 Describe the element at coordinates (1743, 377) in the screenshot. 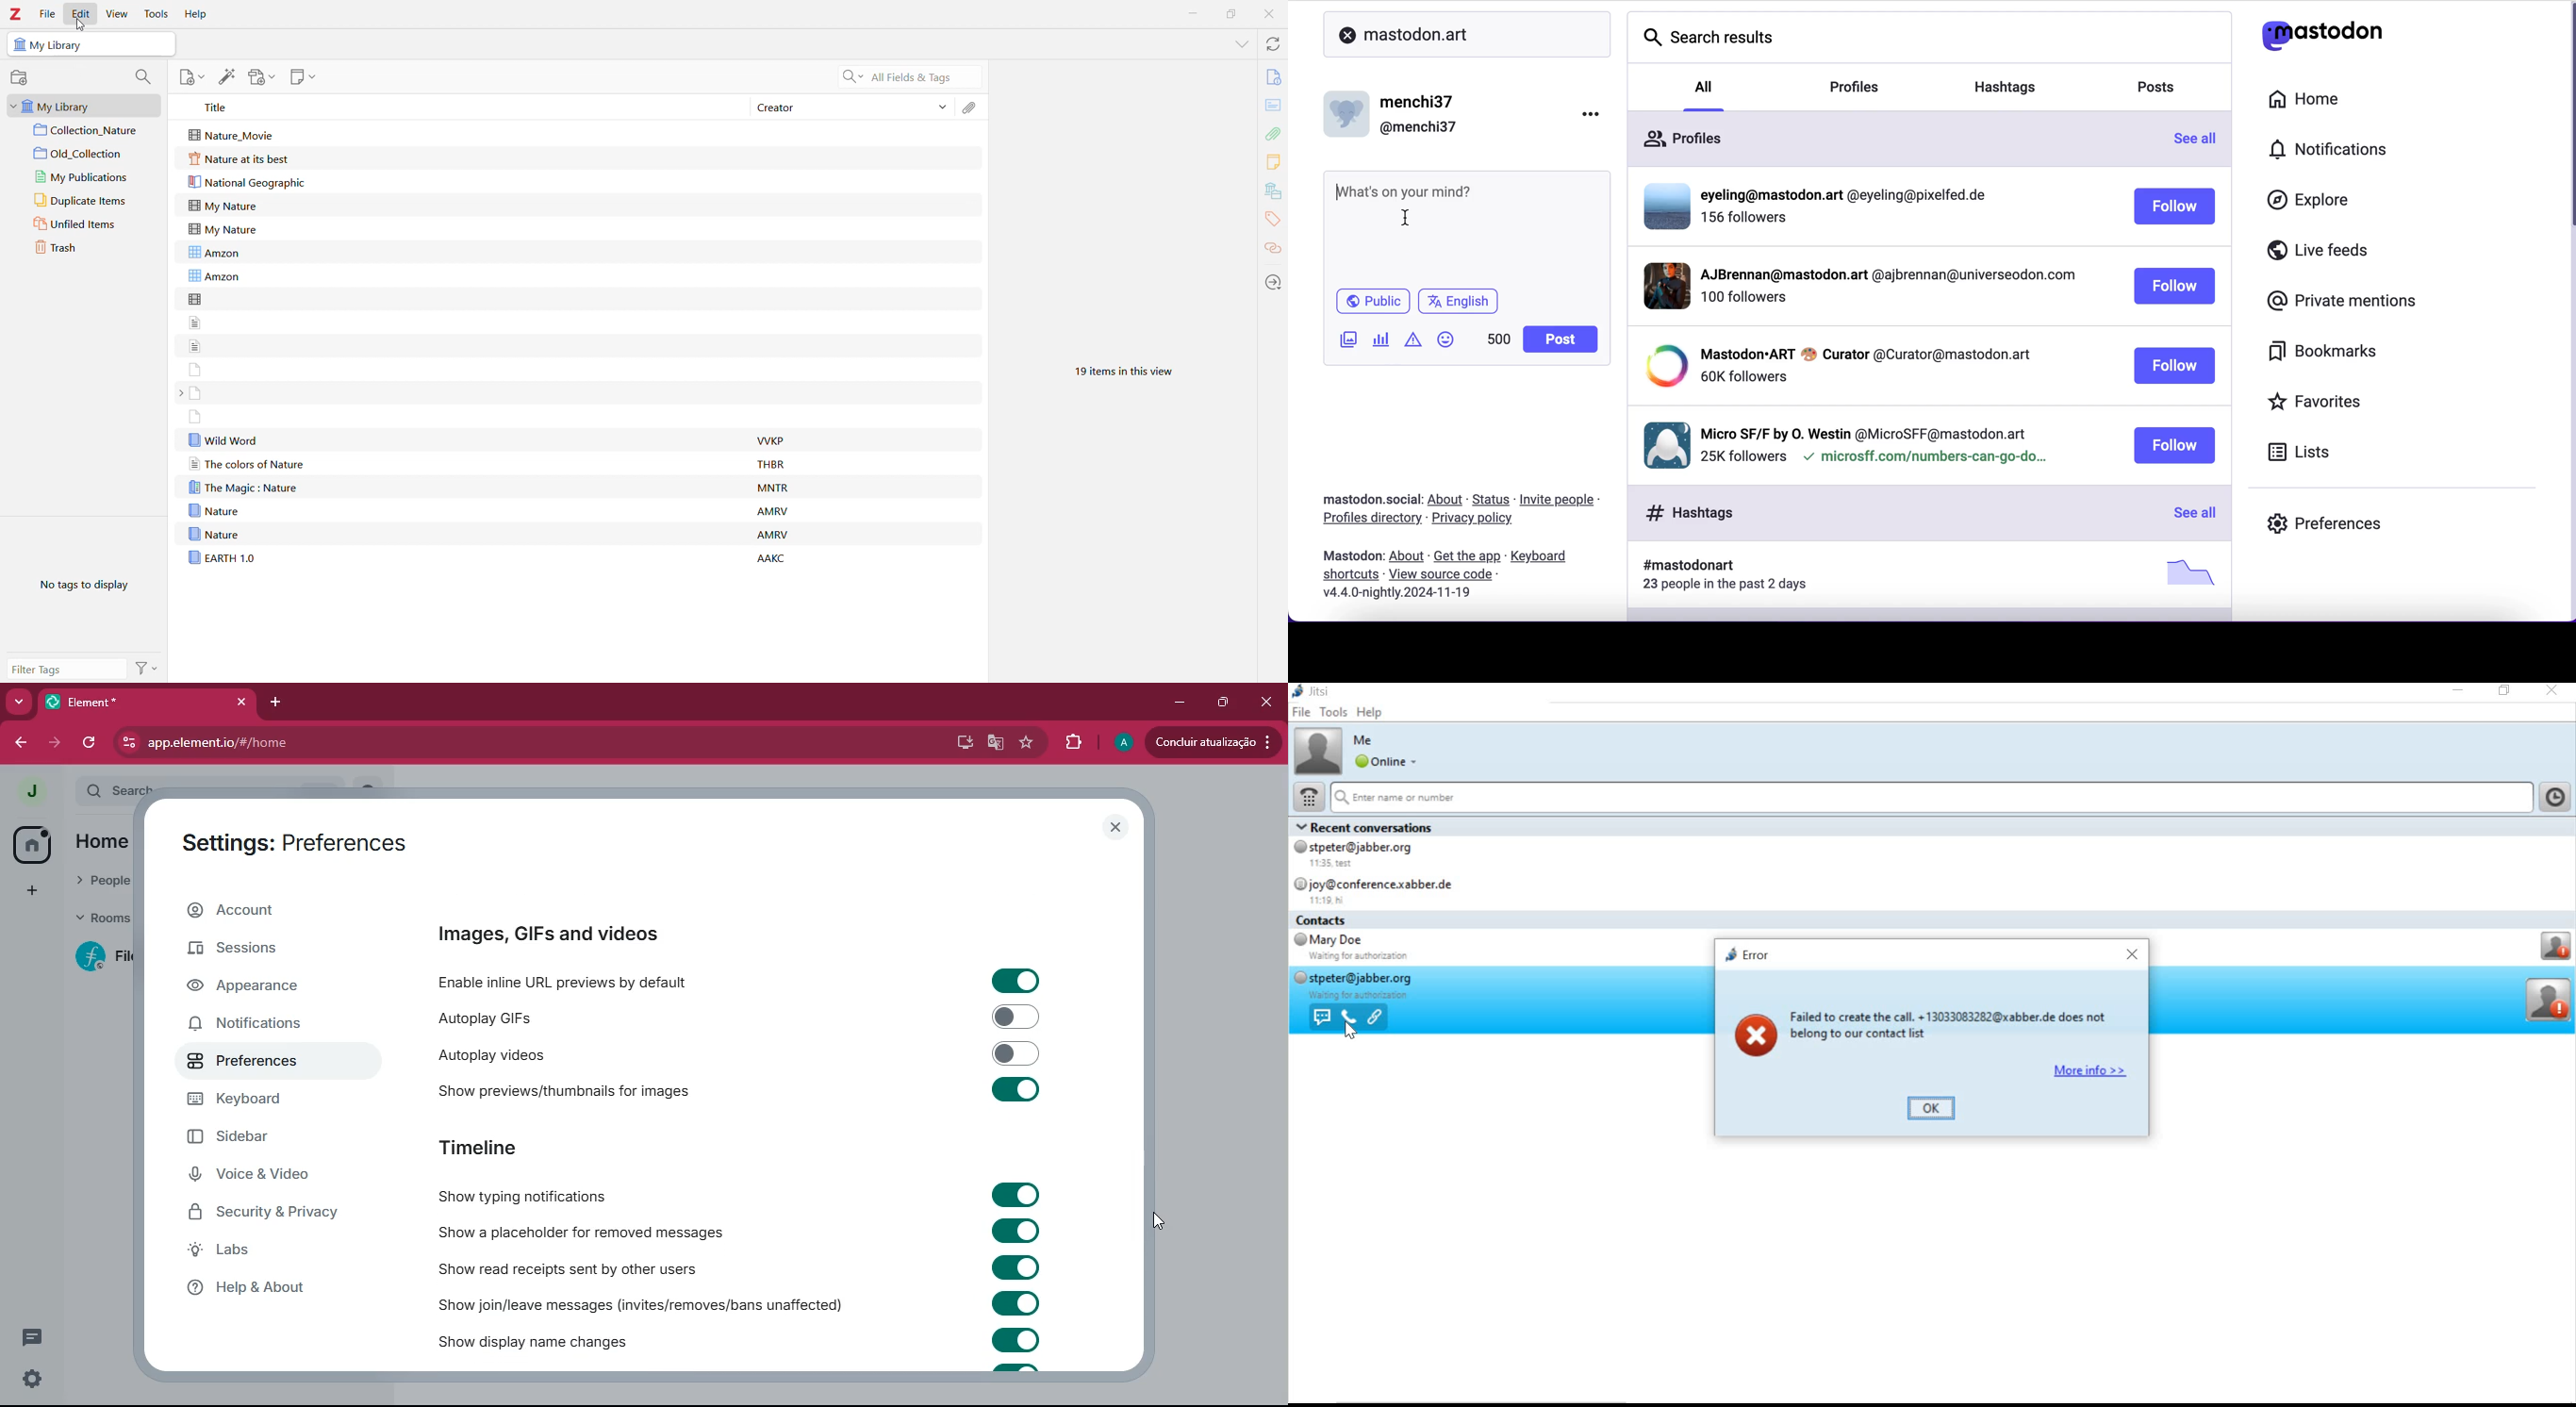

I see `followers` at that location.